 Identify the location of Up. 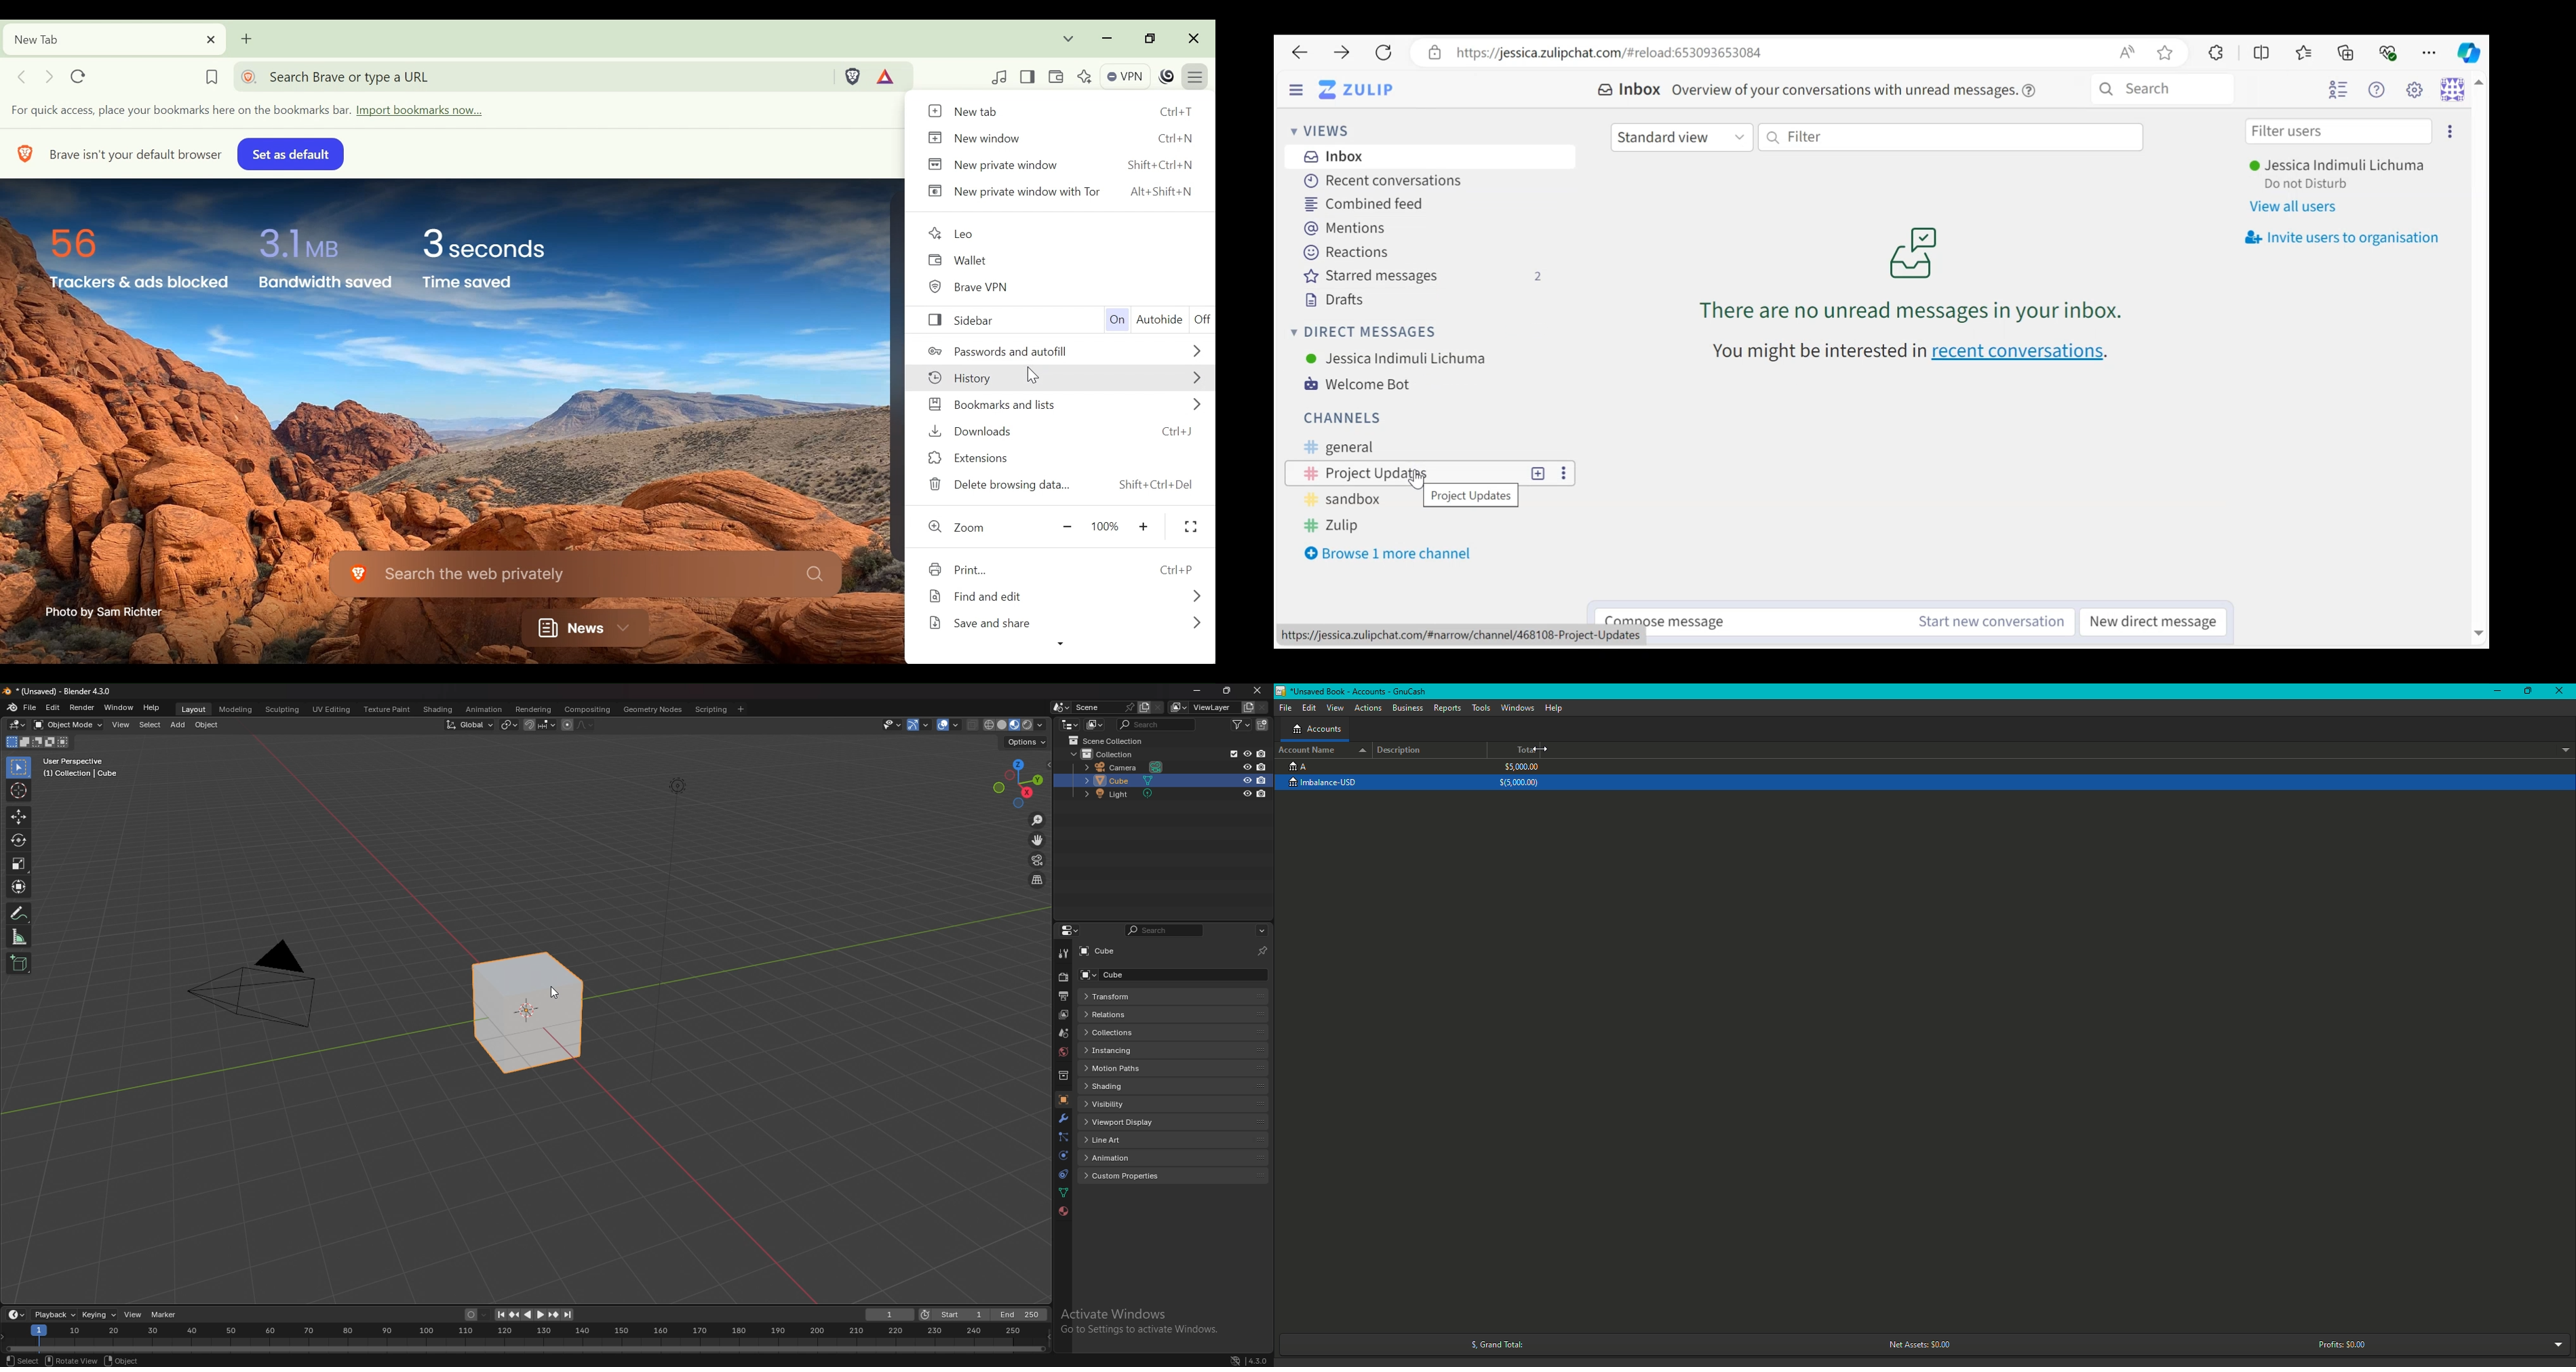
(2479, 84).